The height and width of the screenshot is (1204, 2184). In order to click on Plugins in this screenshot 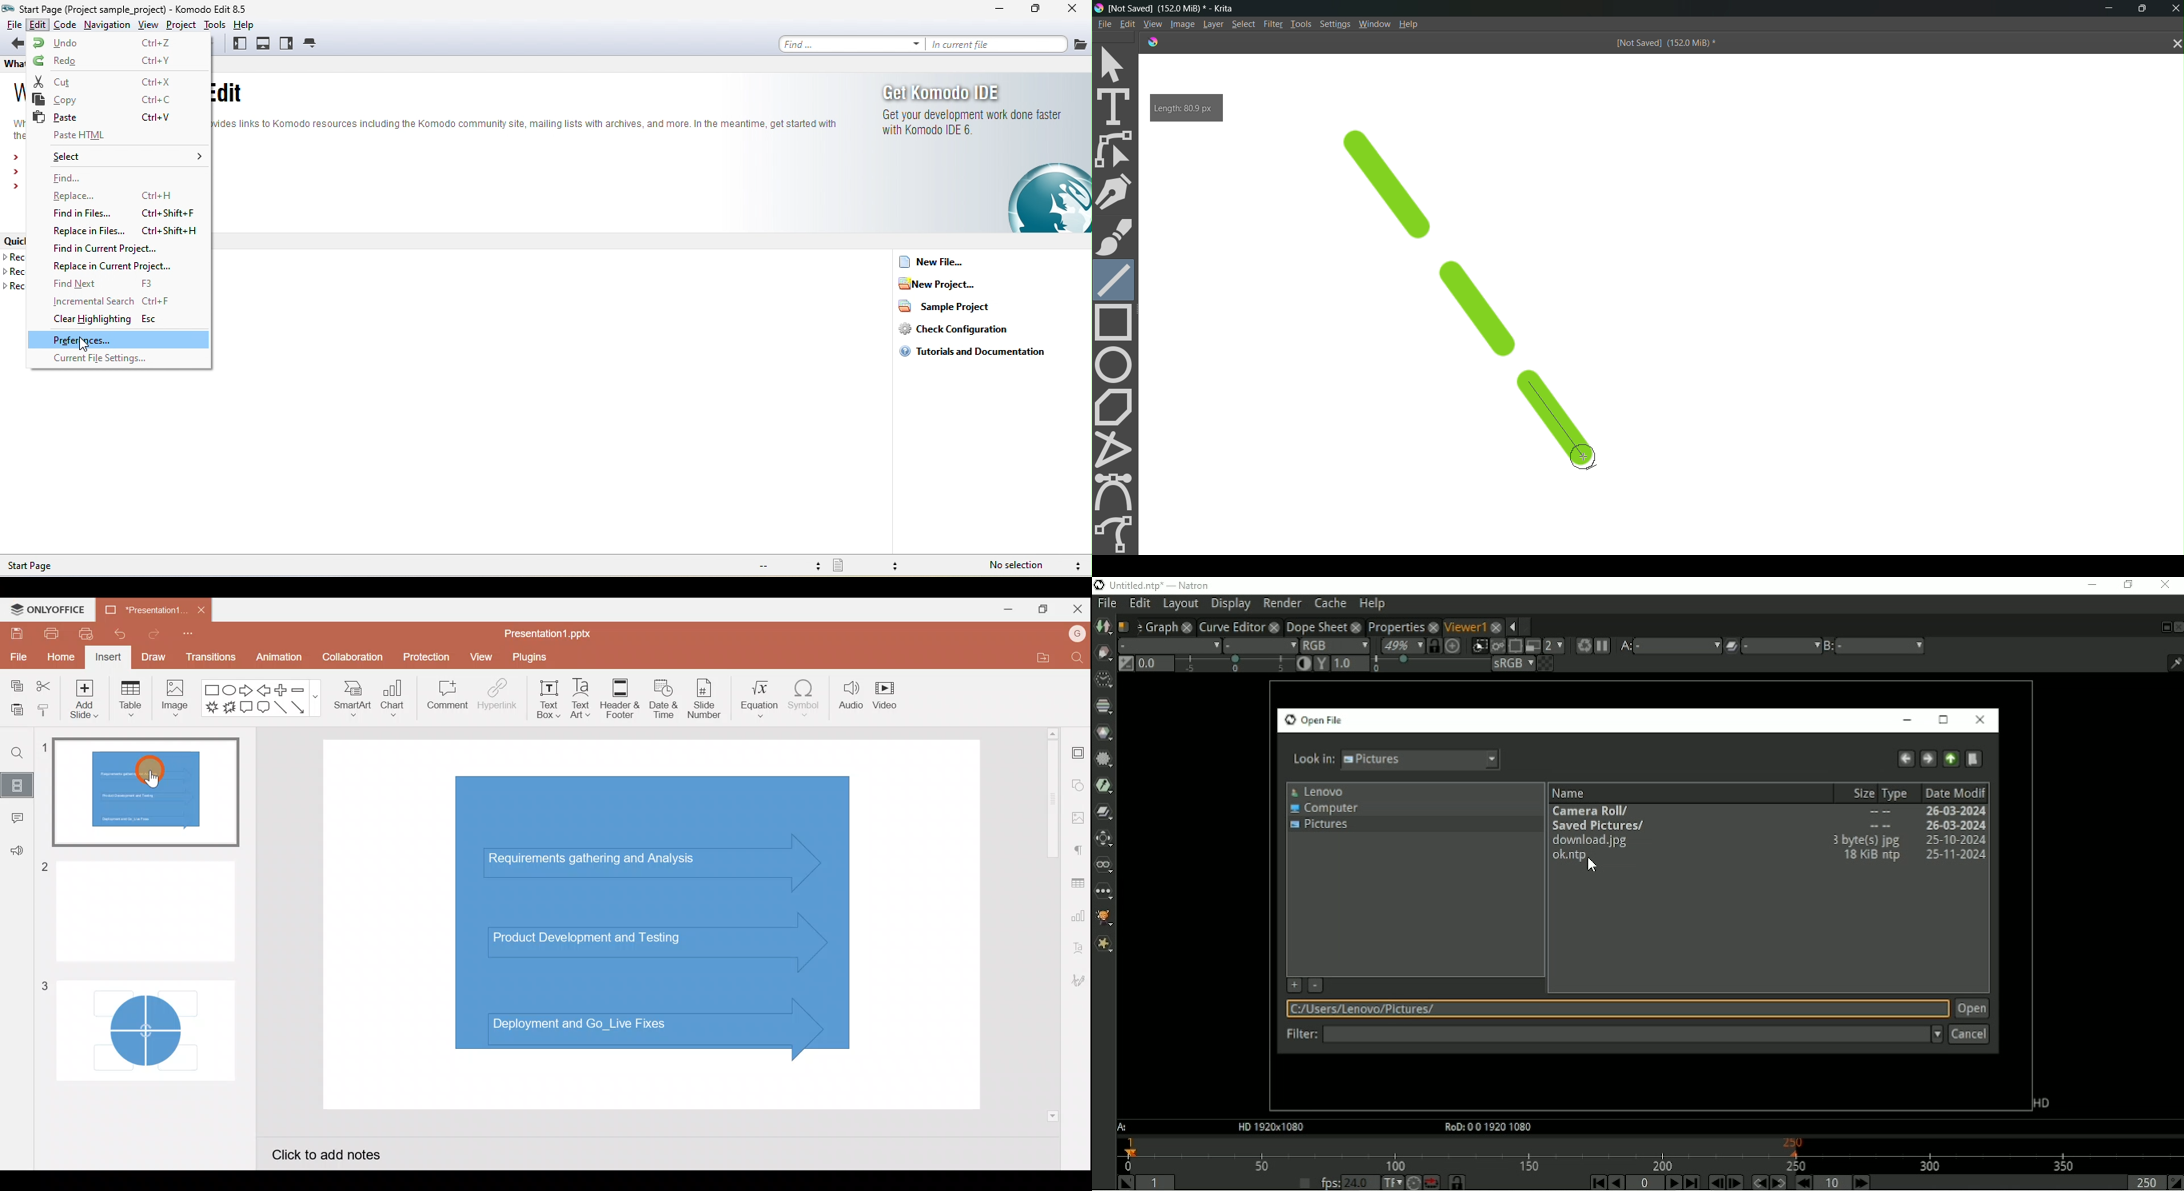, I will do `click(535, 658)`.